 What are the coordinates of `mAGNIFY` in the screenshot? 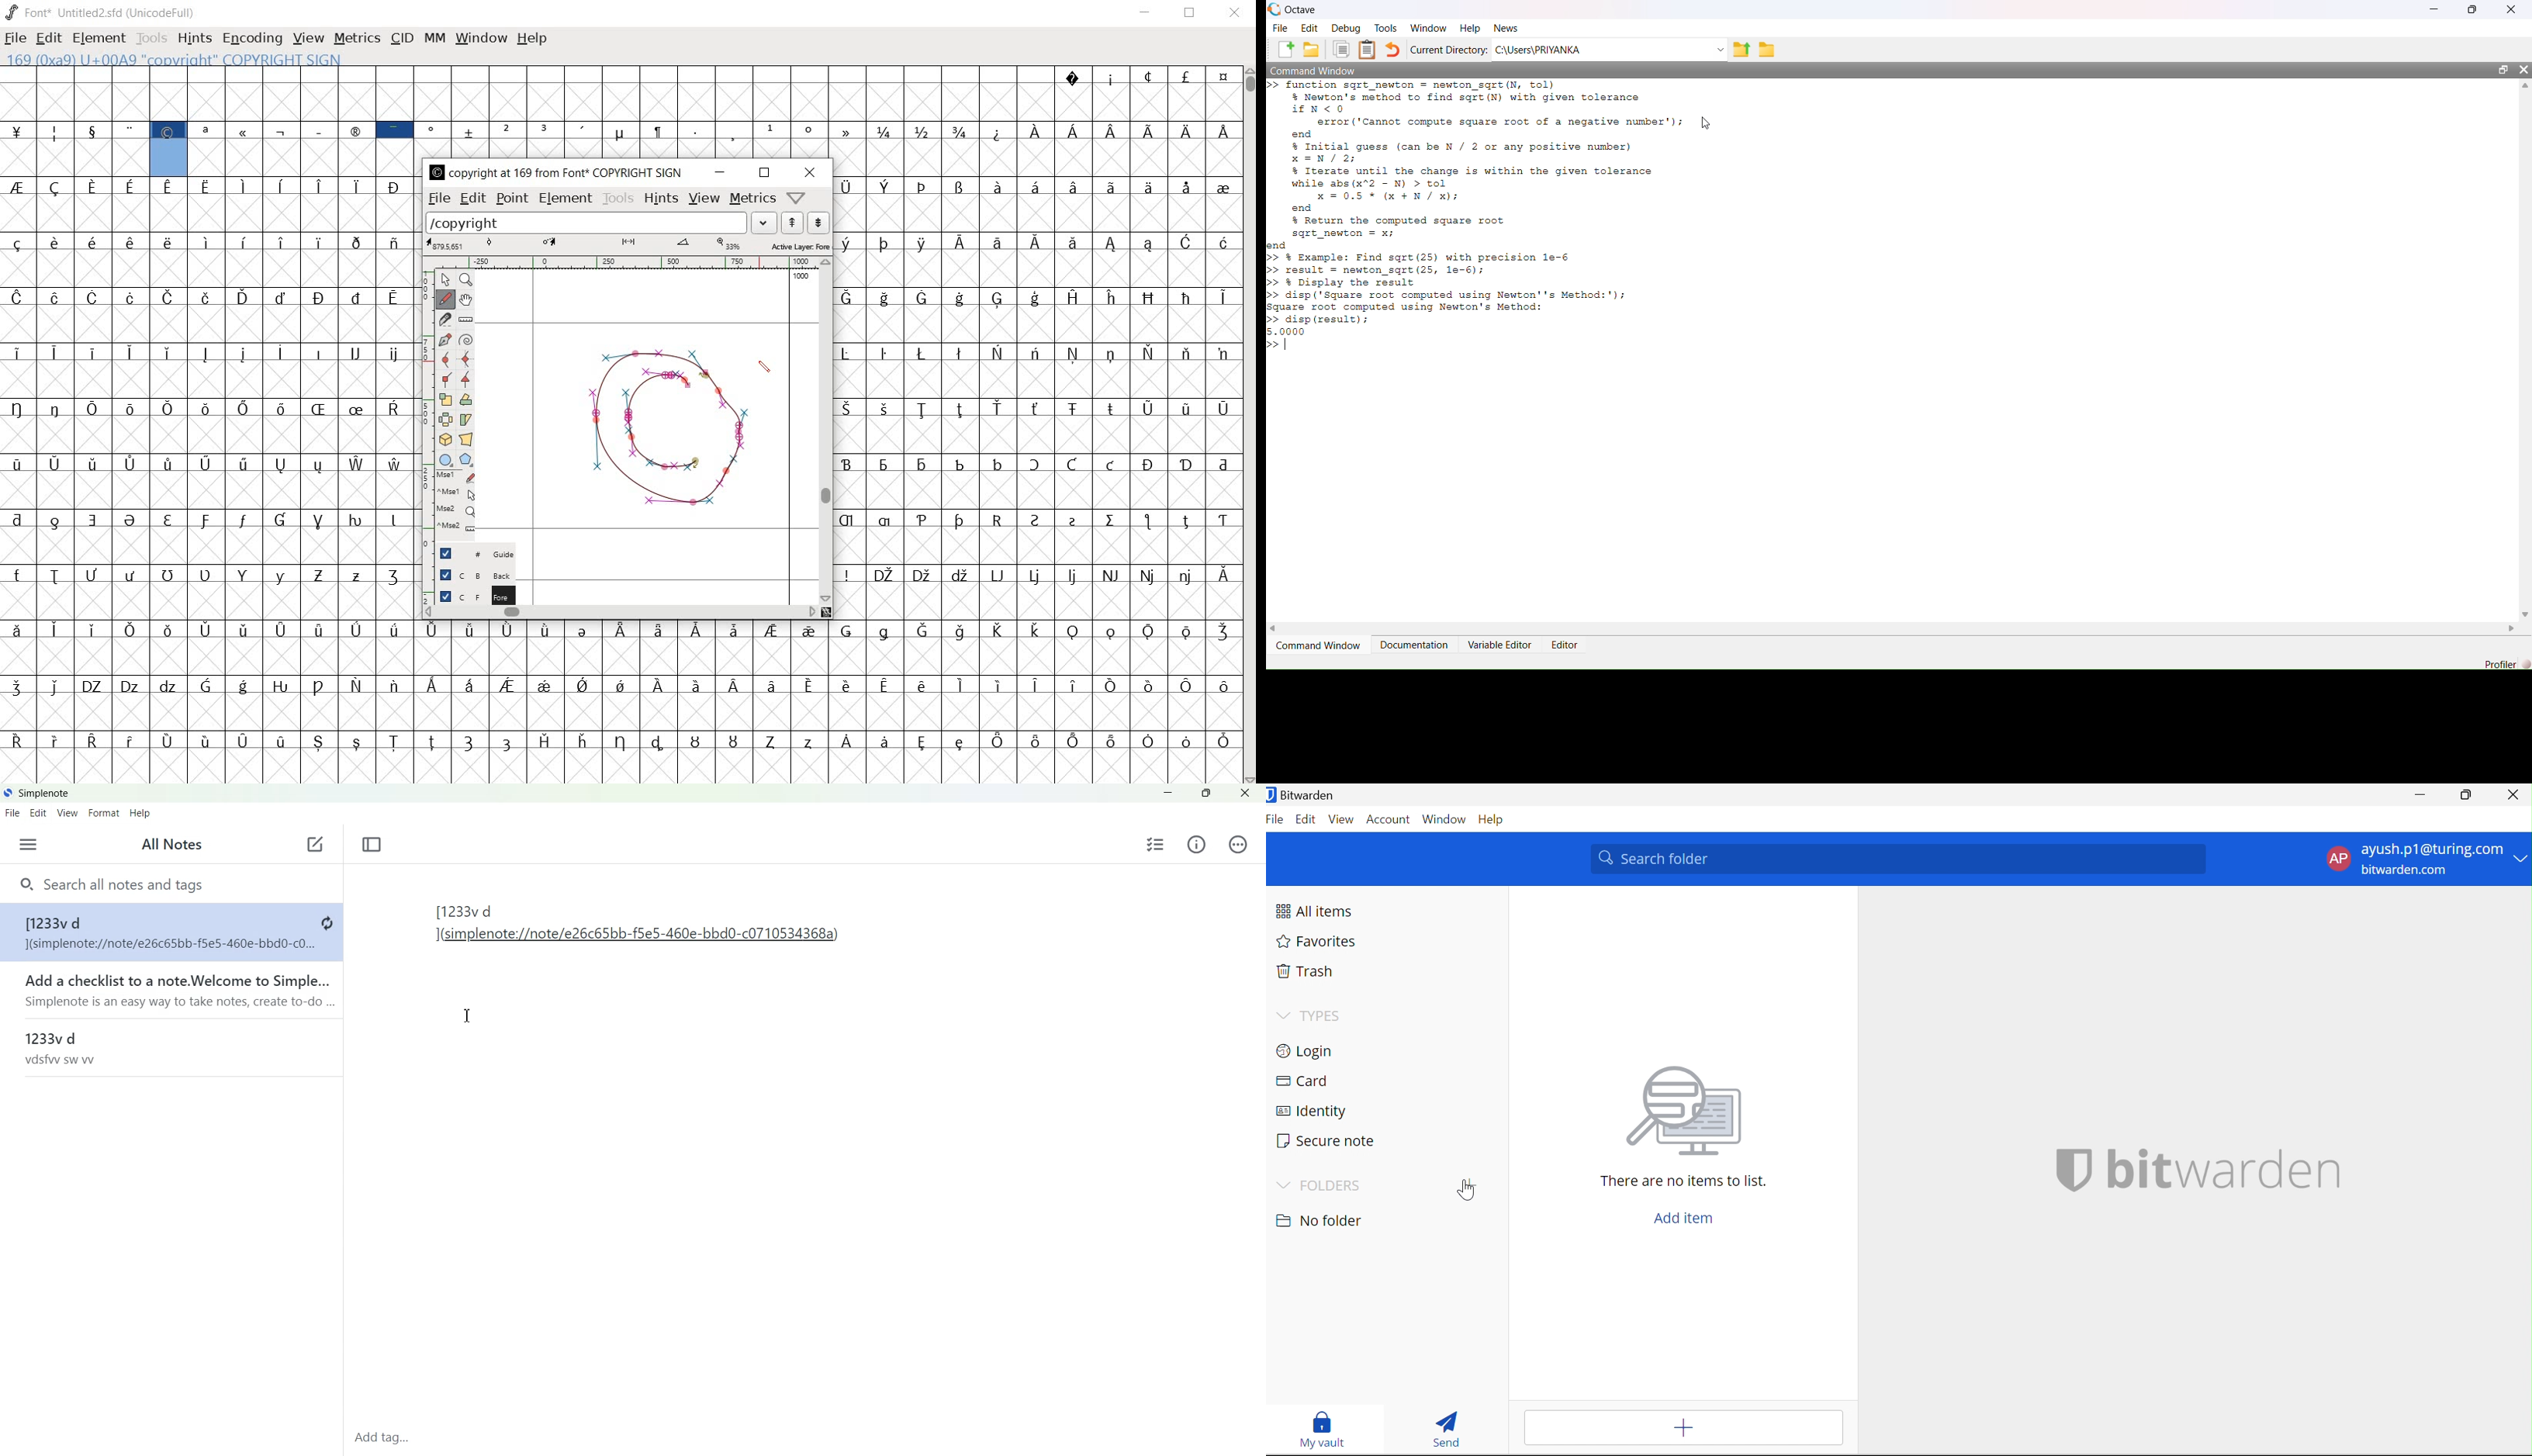 It's located at (466, 280).